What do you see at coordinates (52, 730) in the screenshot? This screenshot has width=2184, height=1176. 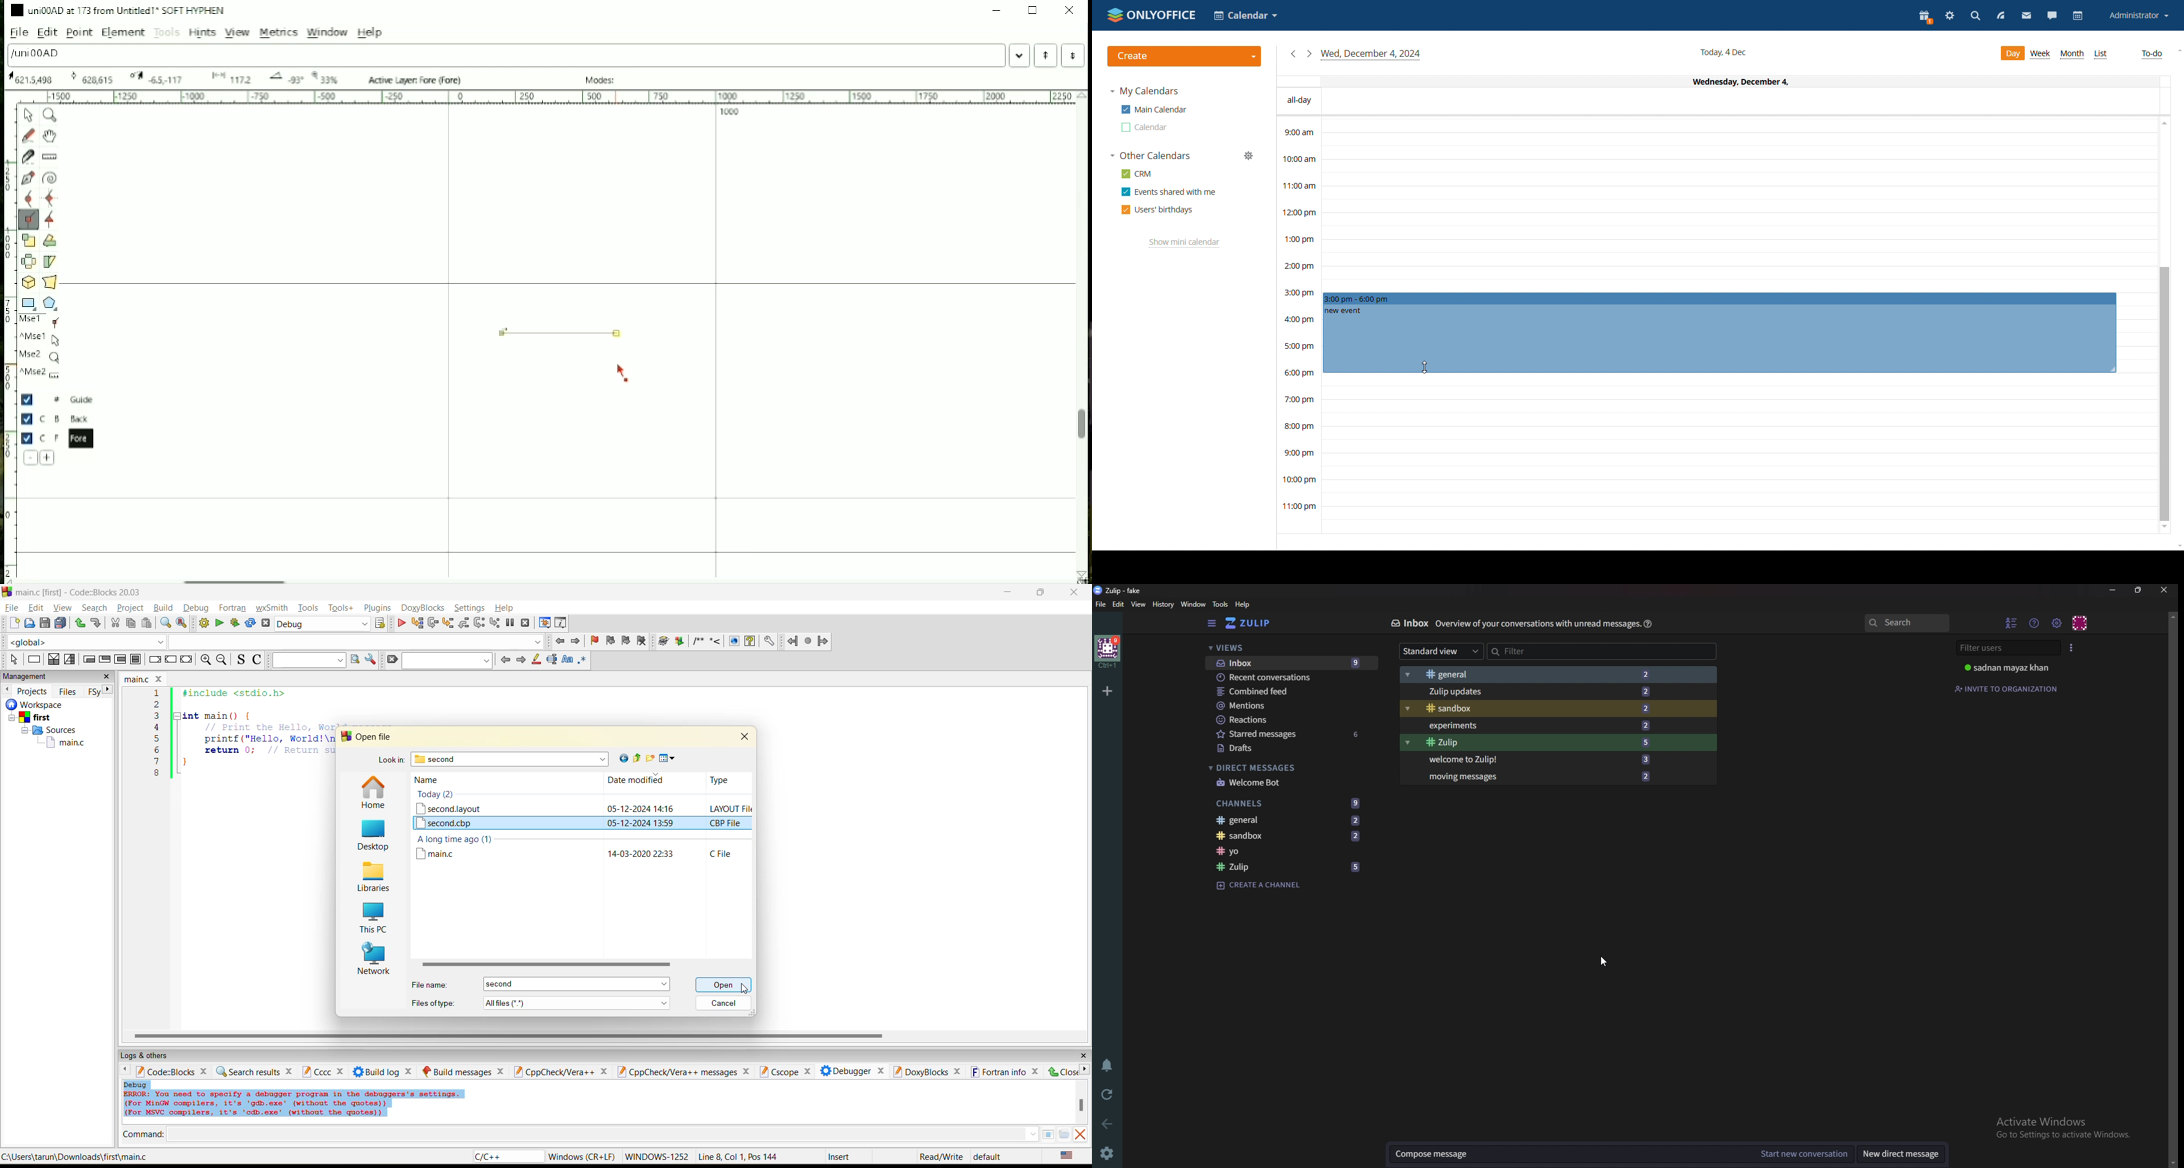 I see `Sources` at bounding box center [52, 730].